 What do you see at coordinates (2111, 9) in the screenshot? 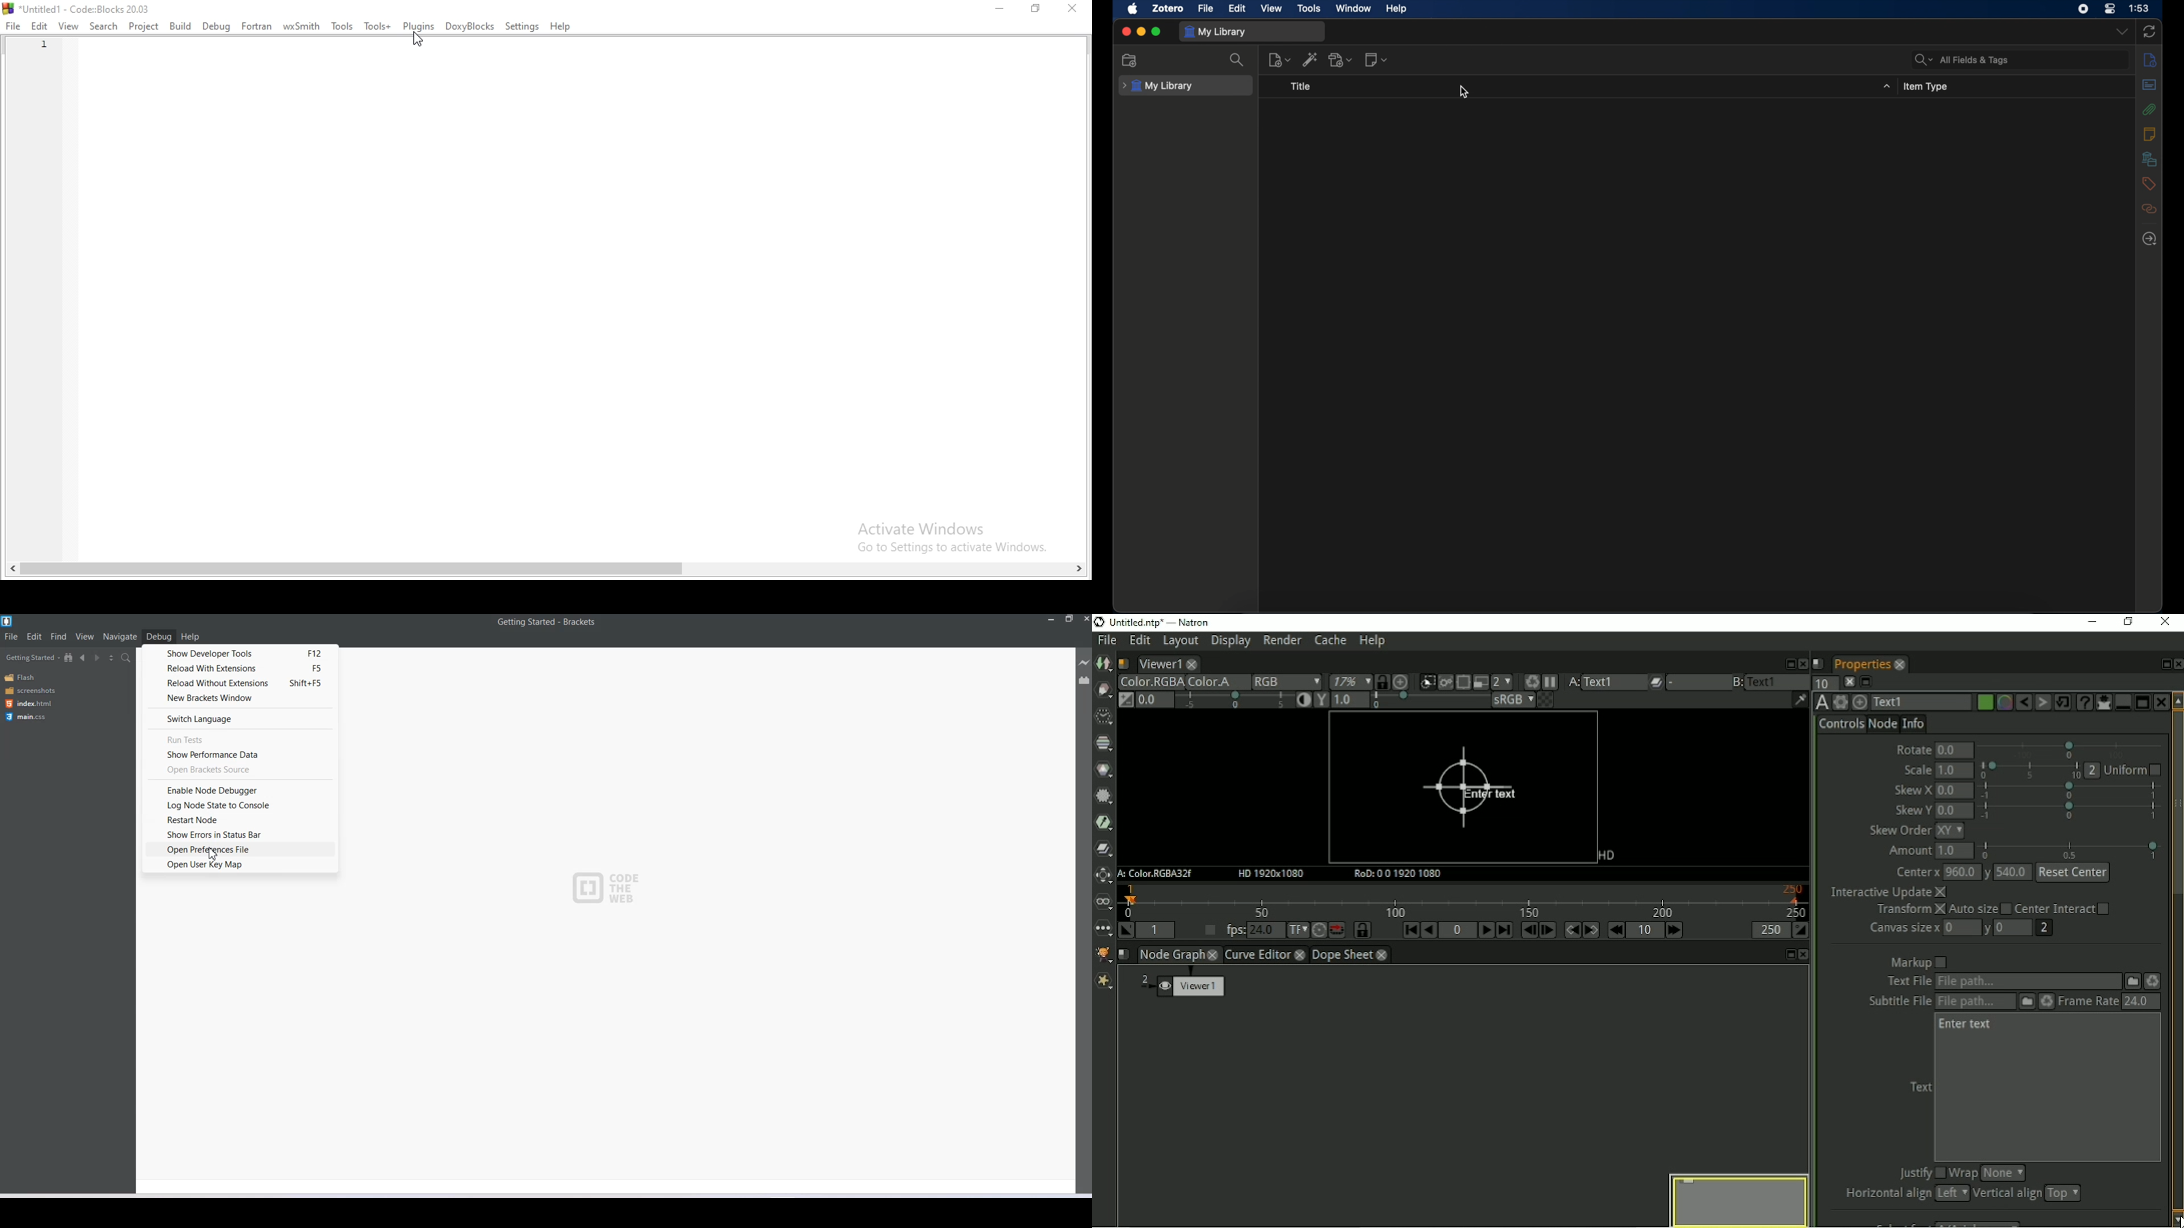
I see `control center` at bounding box center [2111, 9].